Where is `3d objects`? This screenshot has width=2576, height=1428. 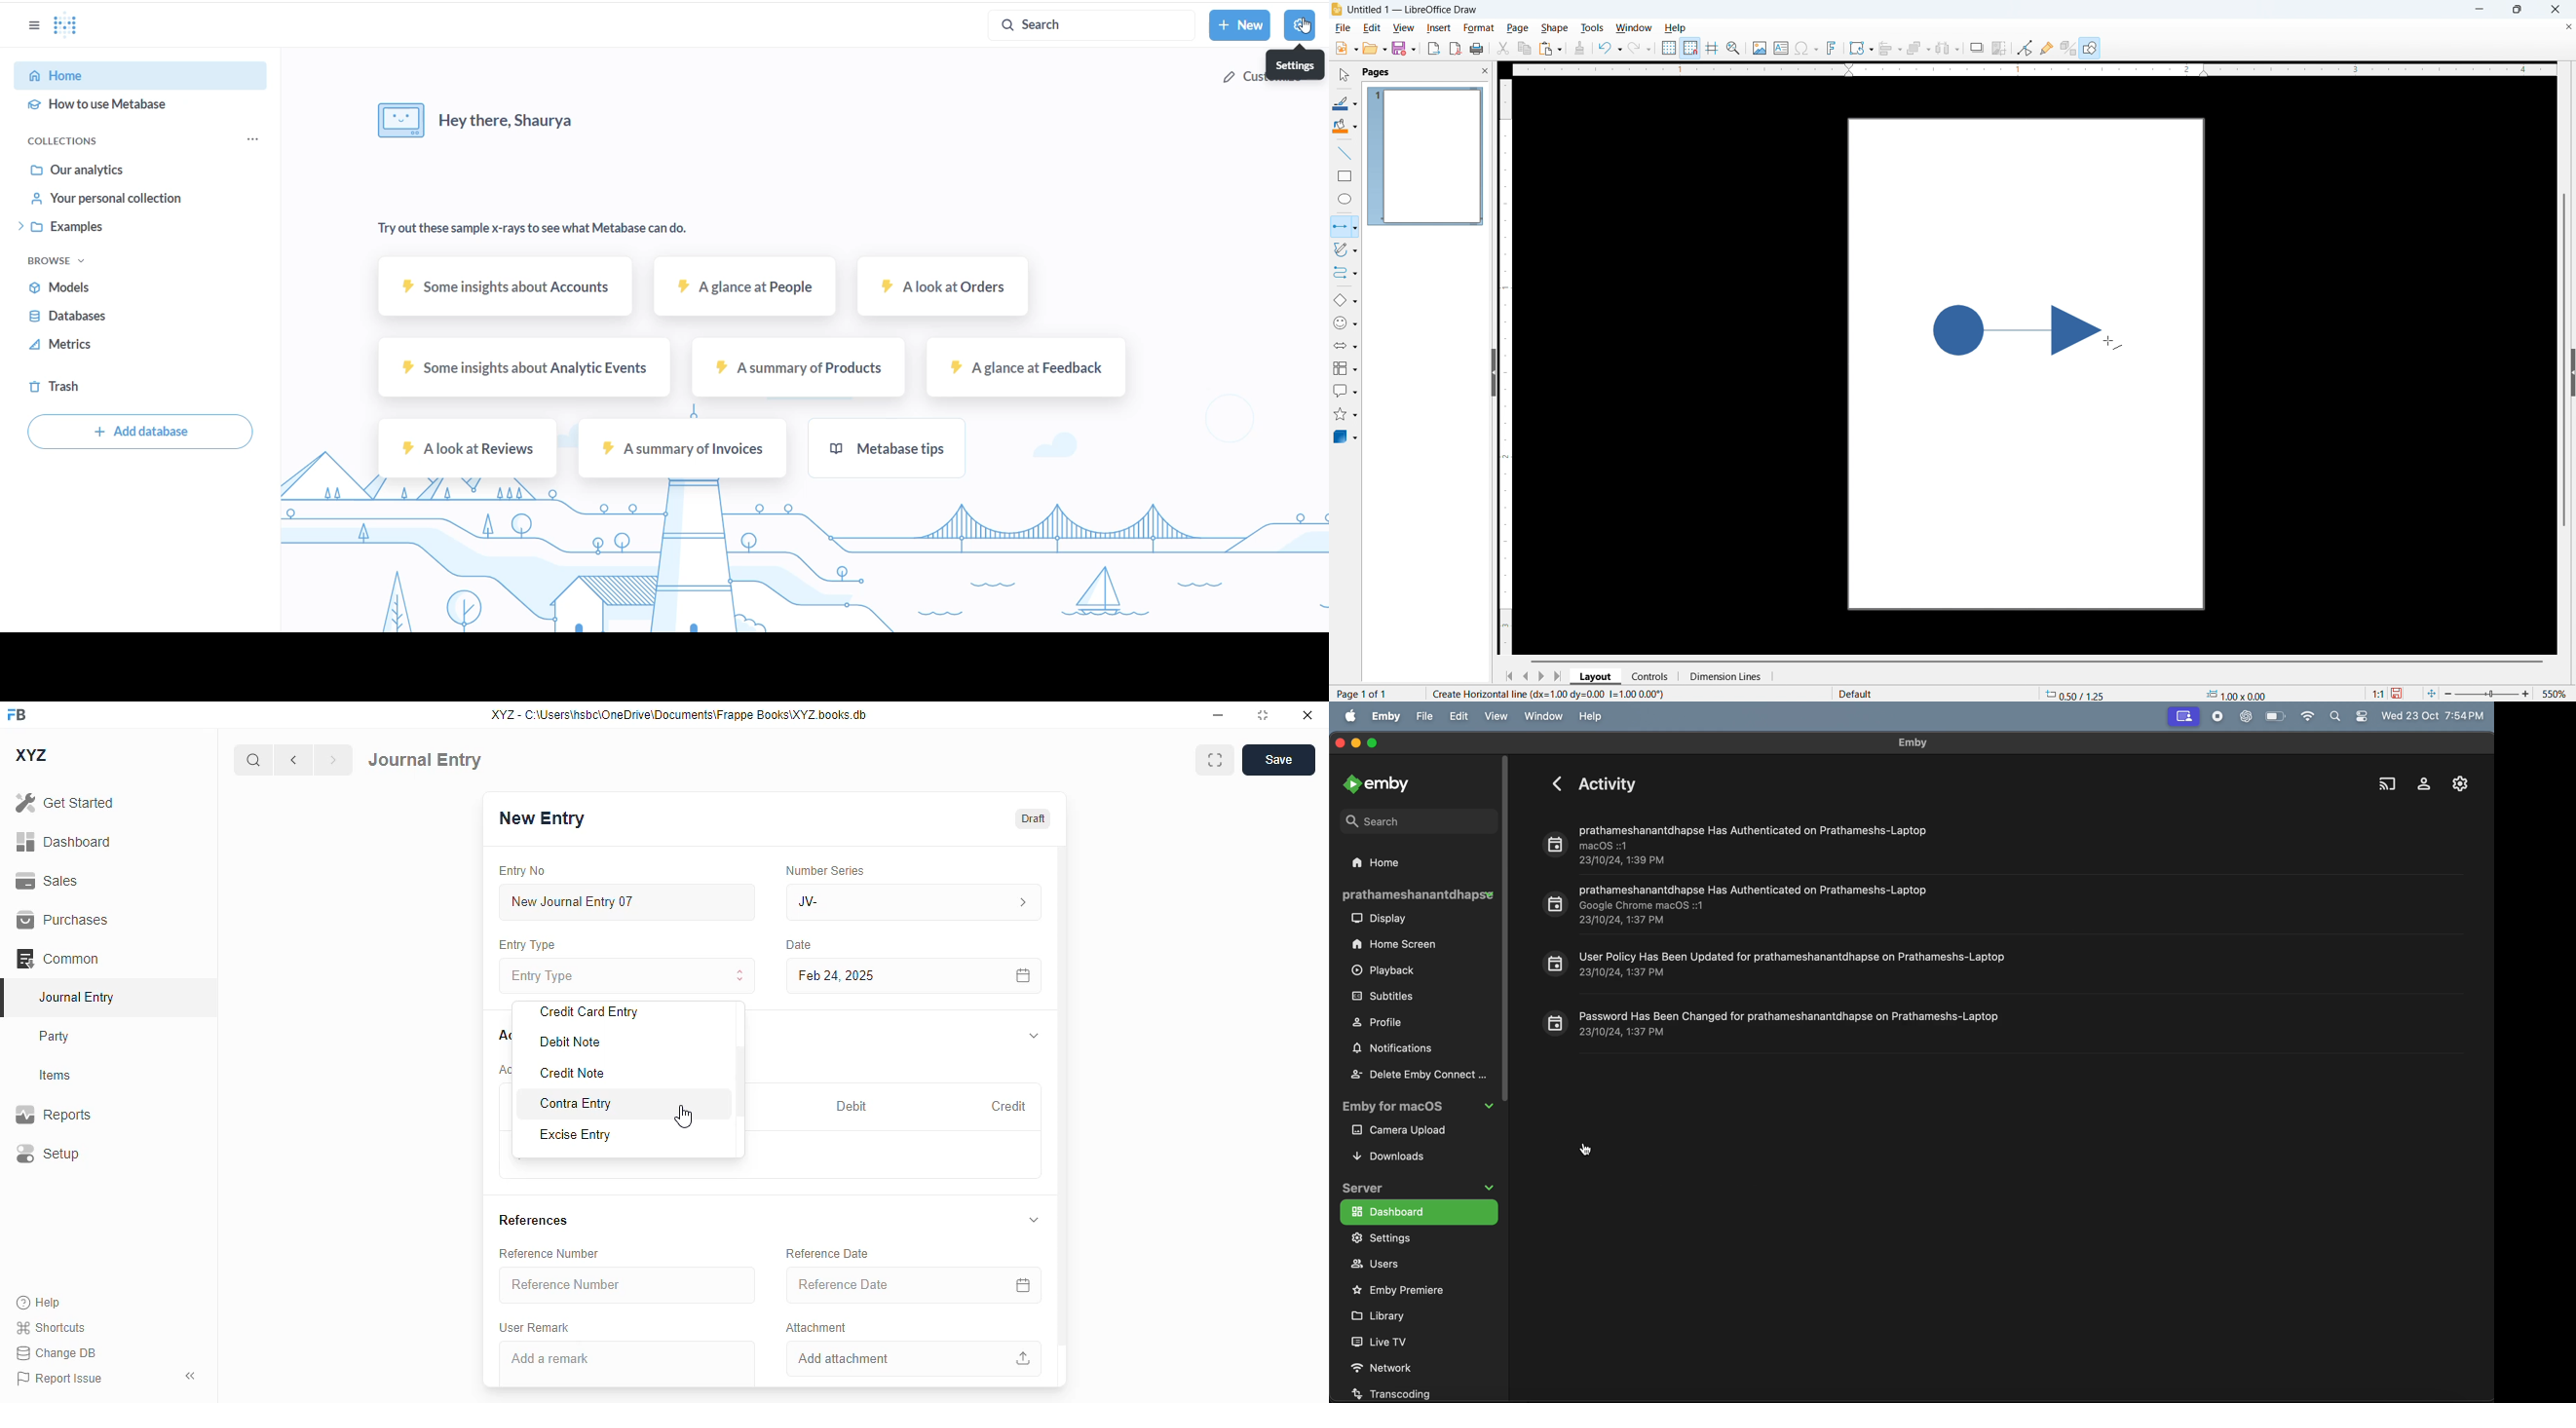 3d objects is located at coordinates (1346, 437).